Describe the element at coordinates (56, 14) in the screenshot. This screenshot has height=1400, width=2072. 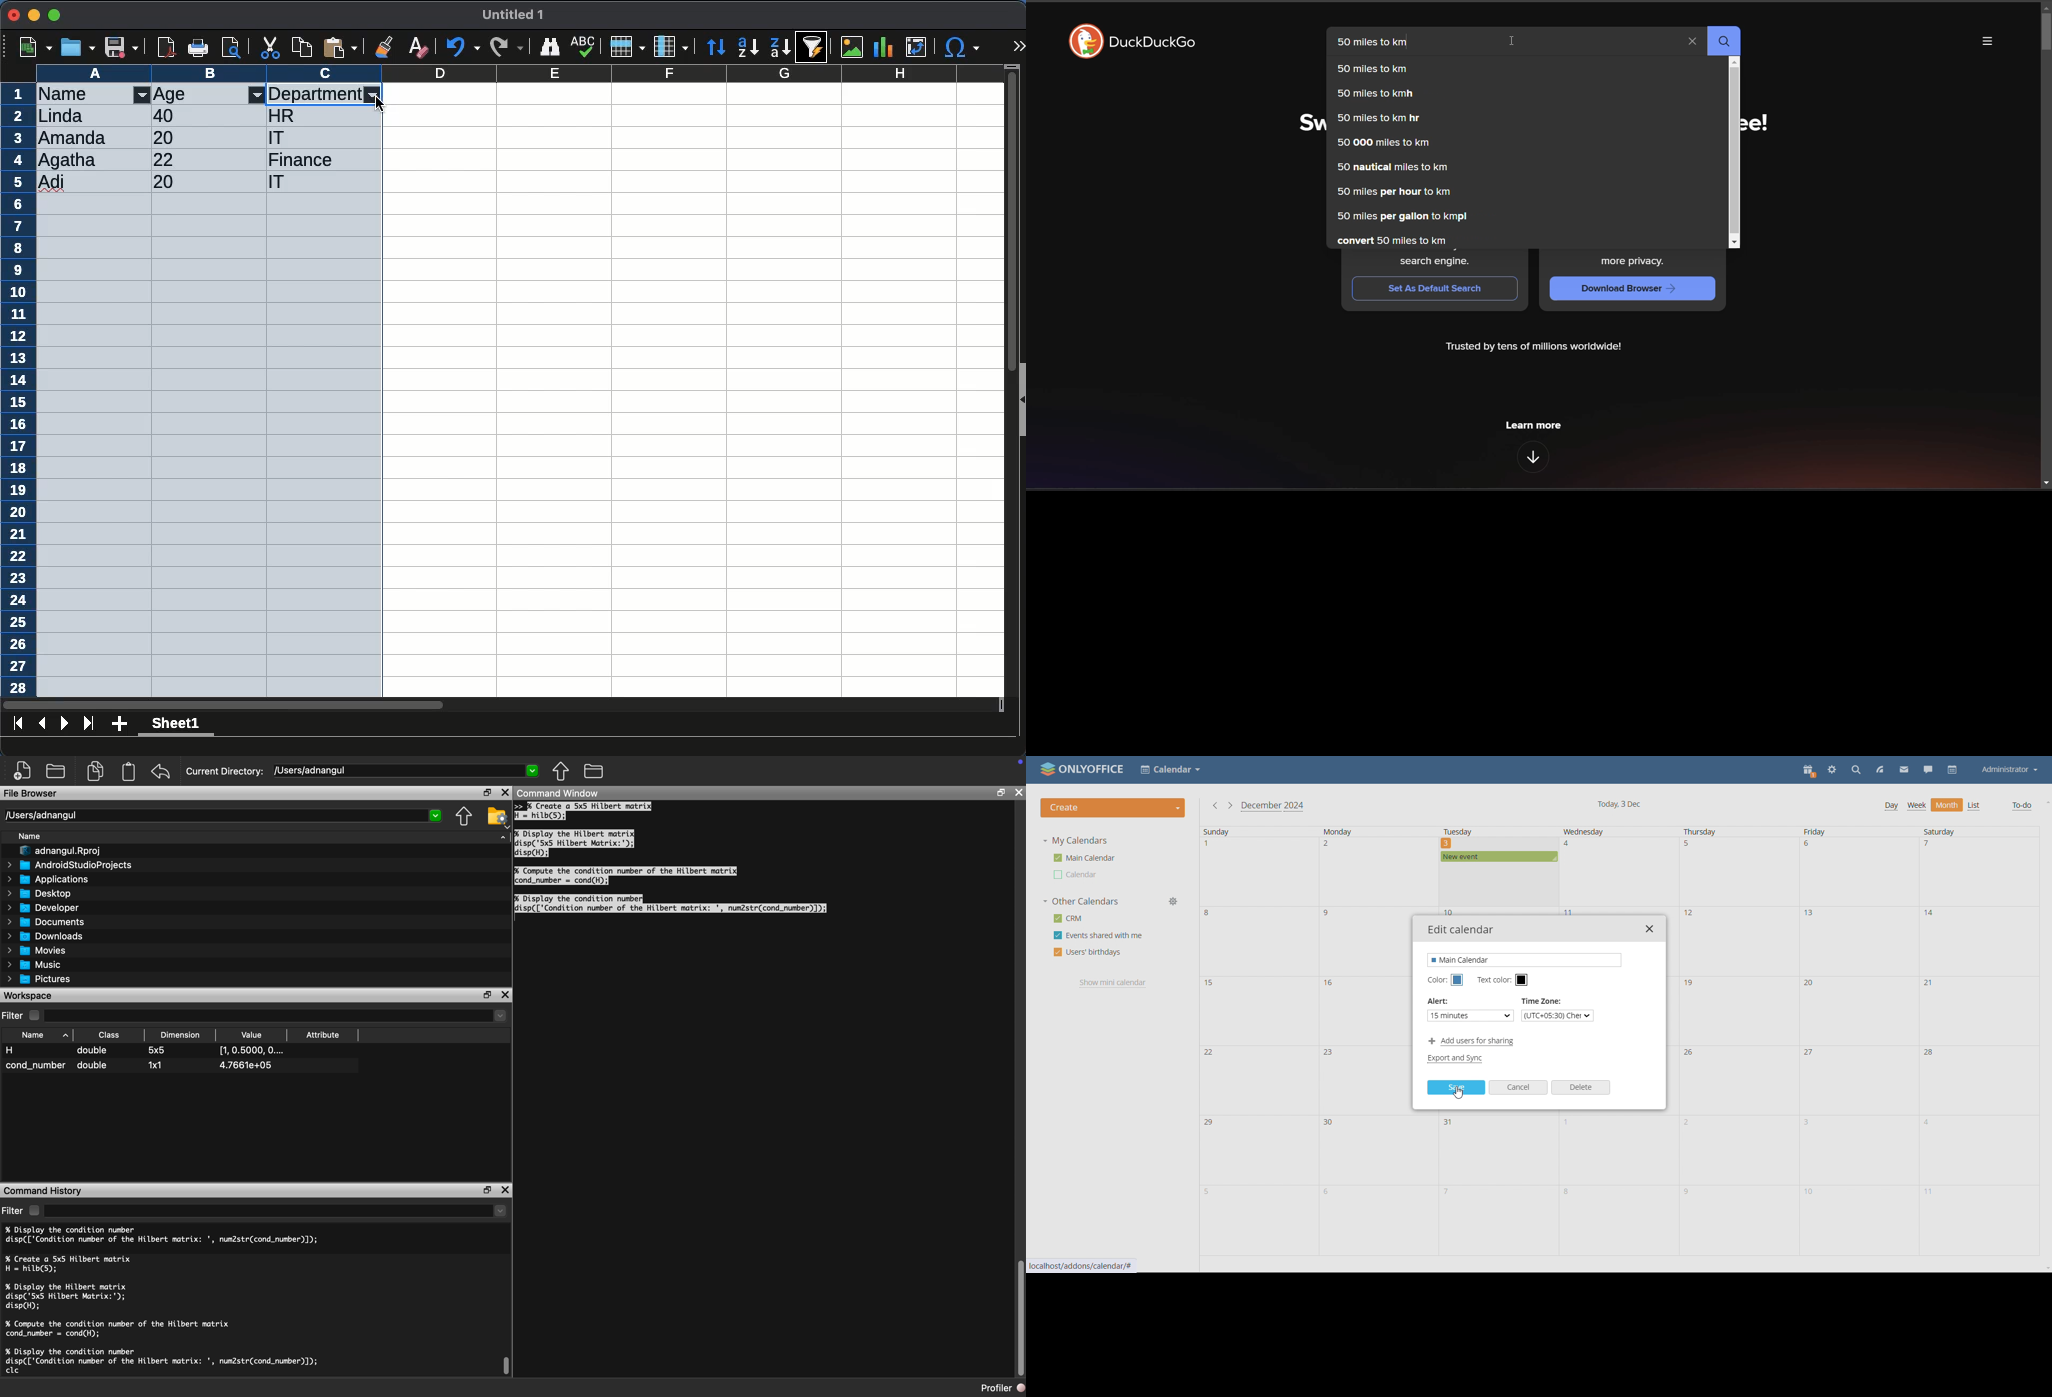
I see `maximize` at that location.